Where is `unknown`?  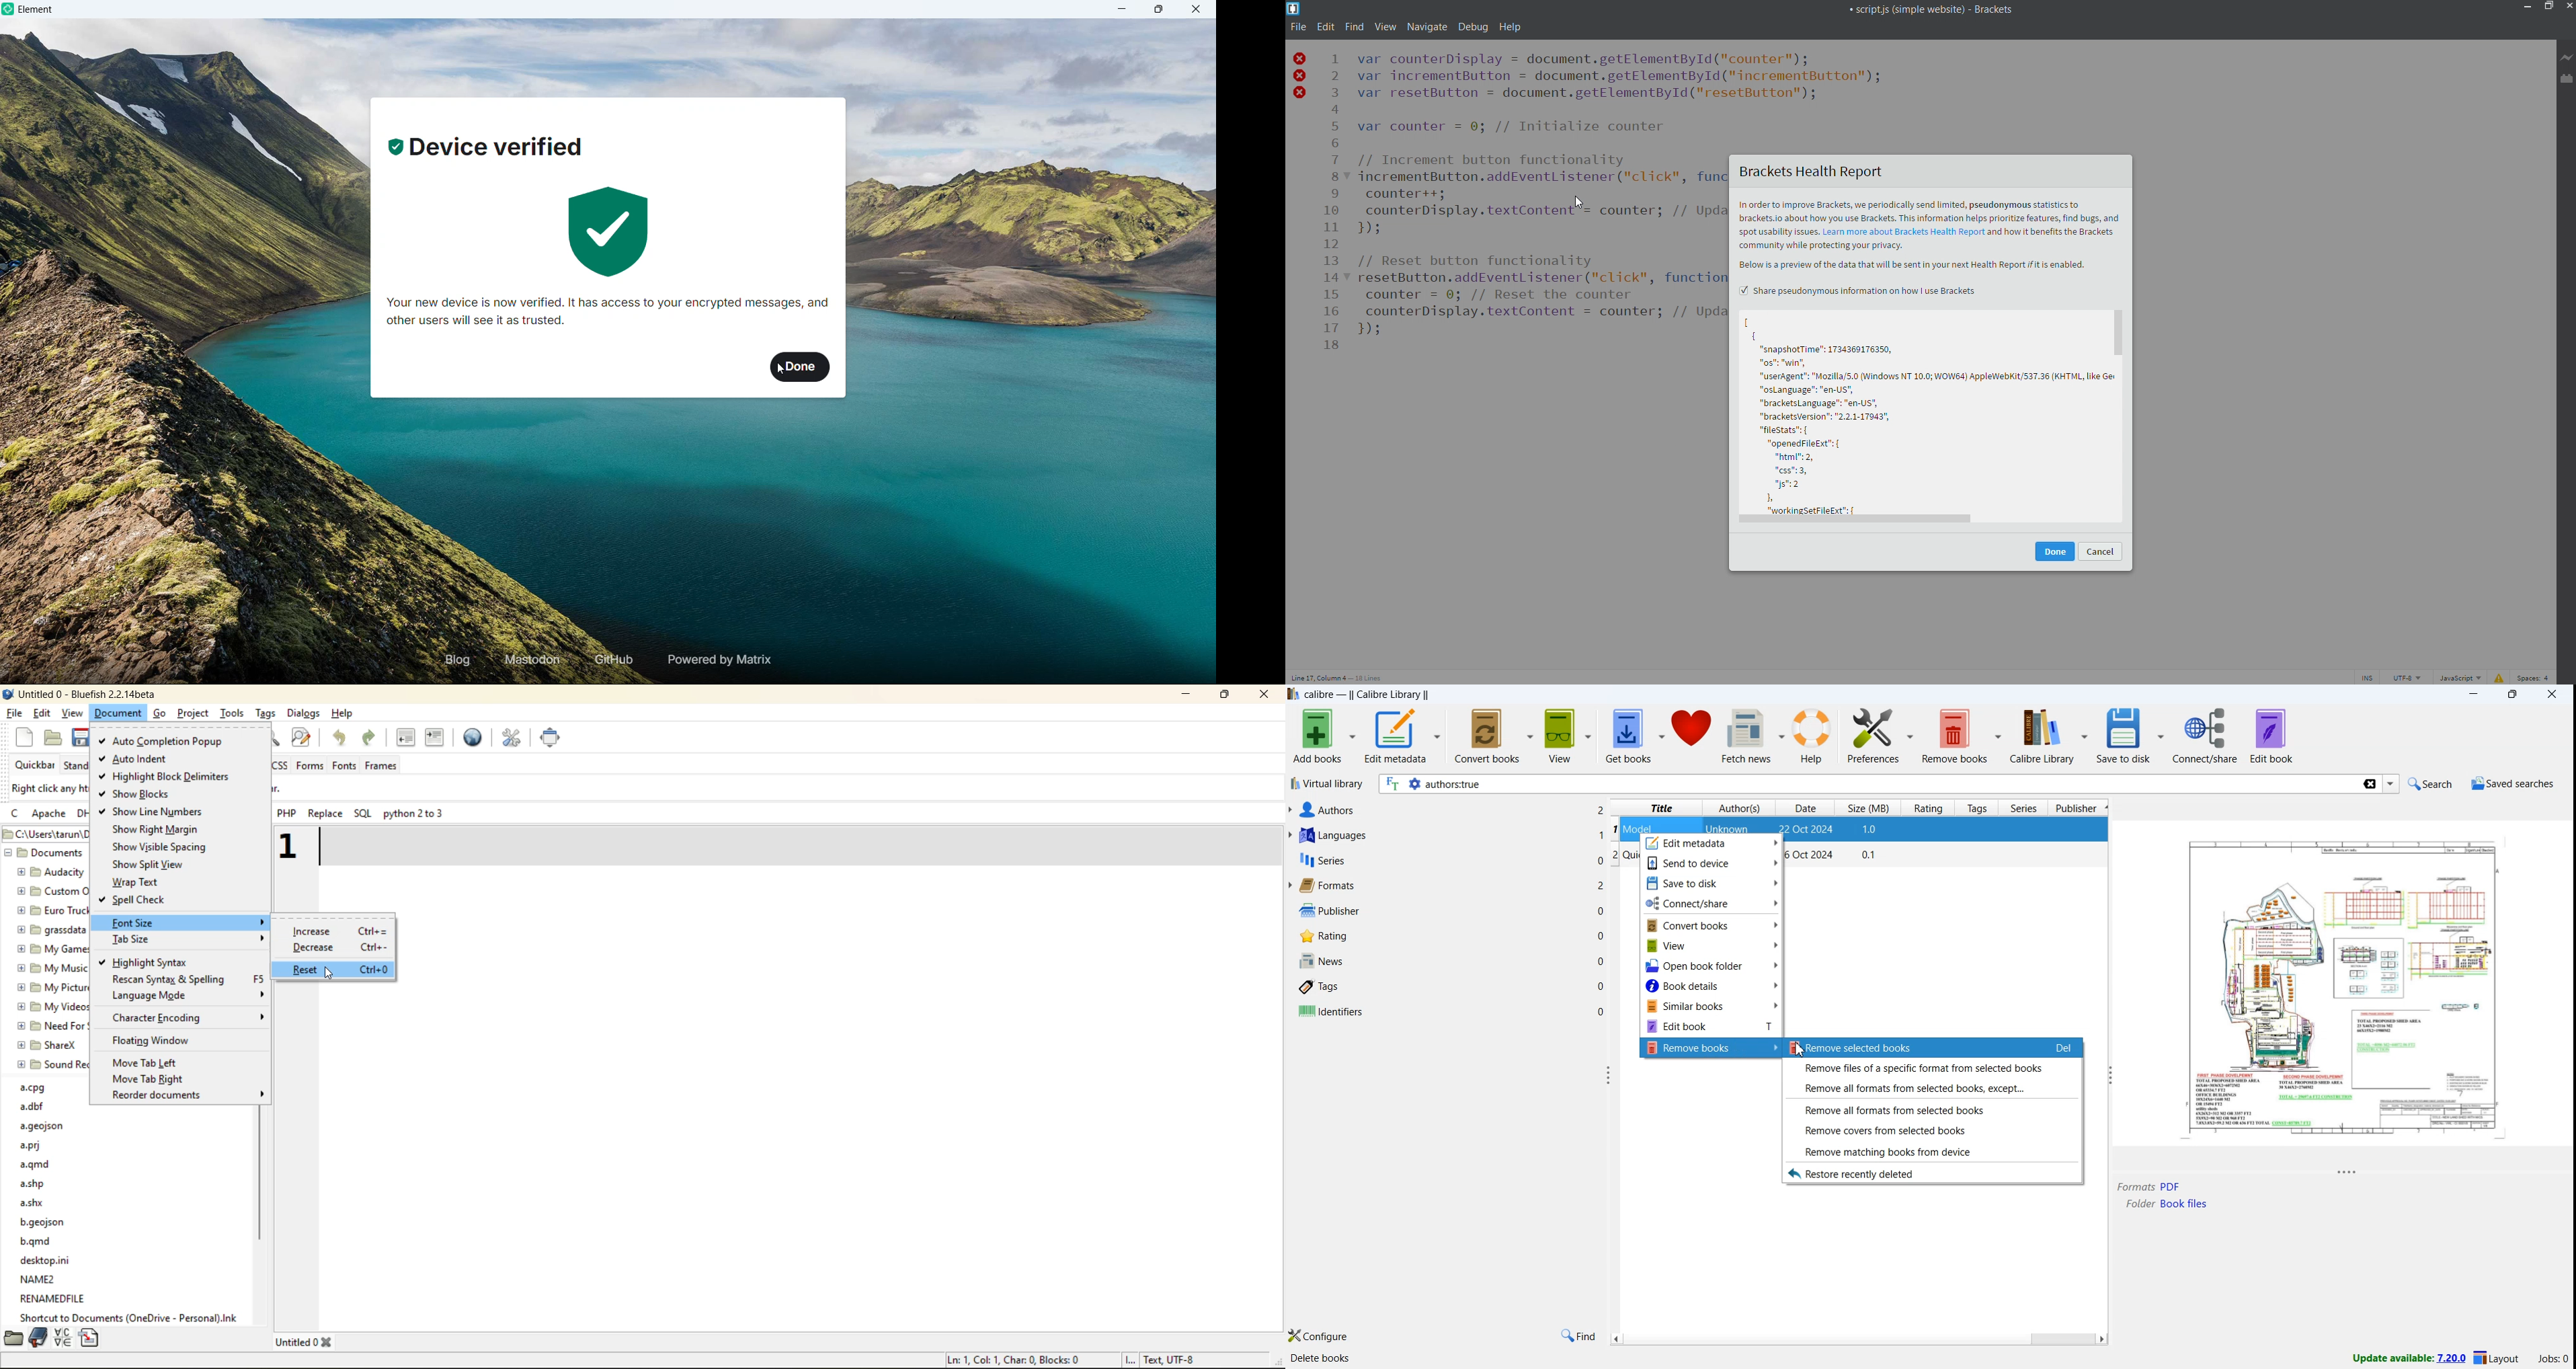
unknown is located at coordinates (1729, 828).